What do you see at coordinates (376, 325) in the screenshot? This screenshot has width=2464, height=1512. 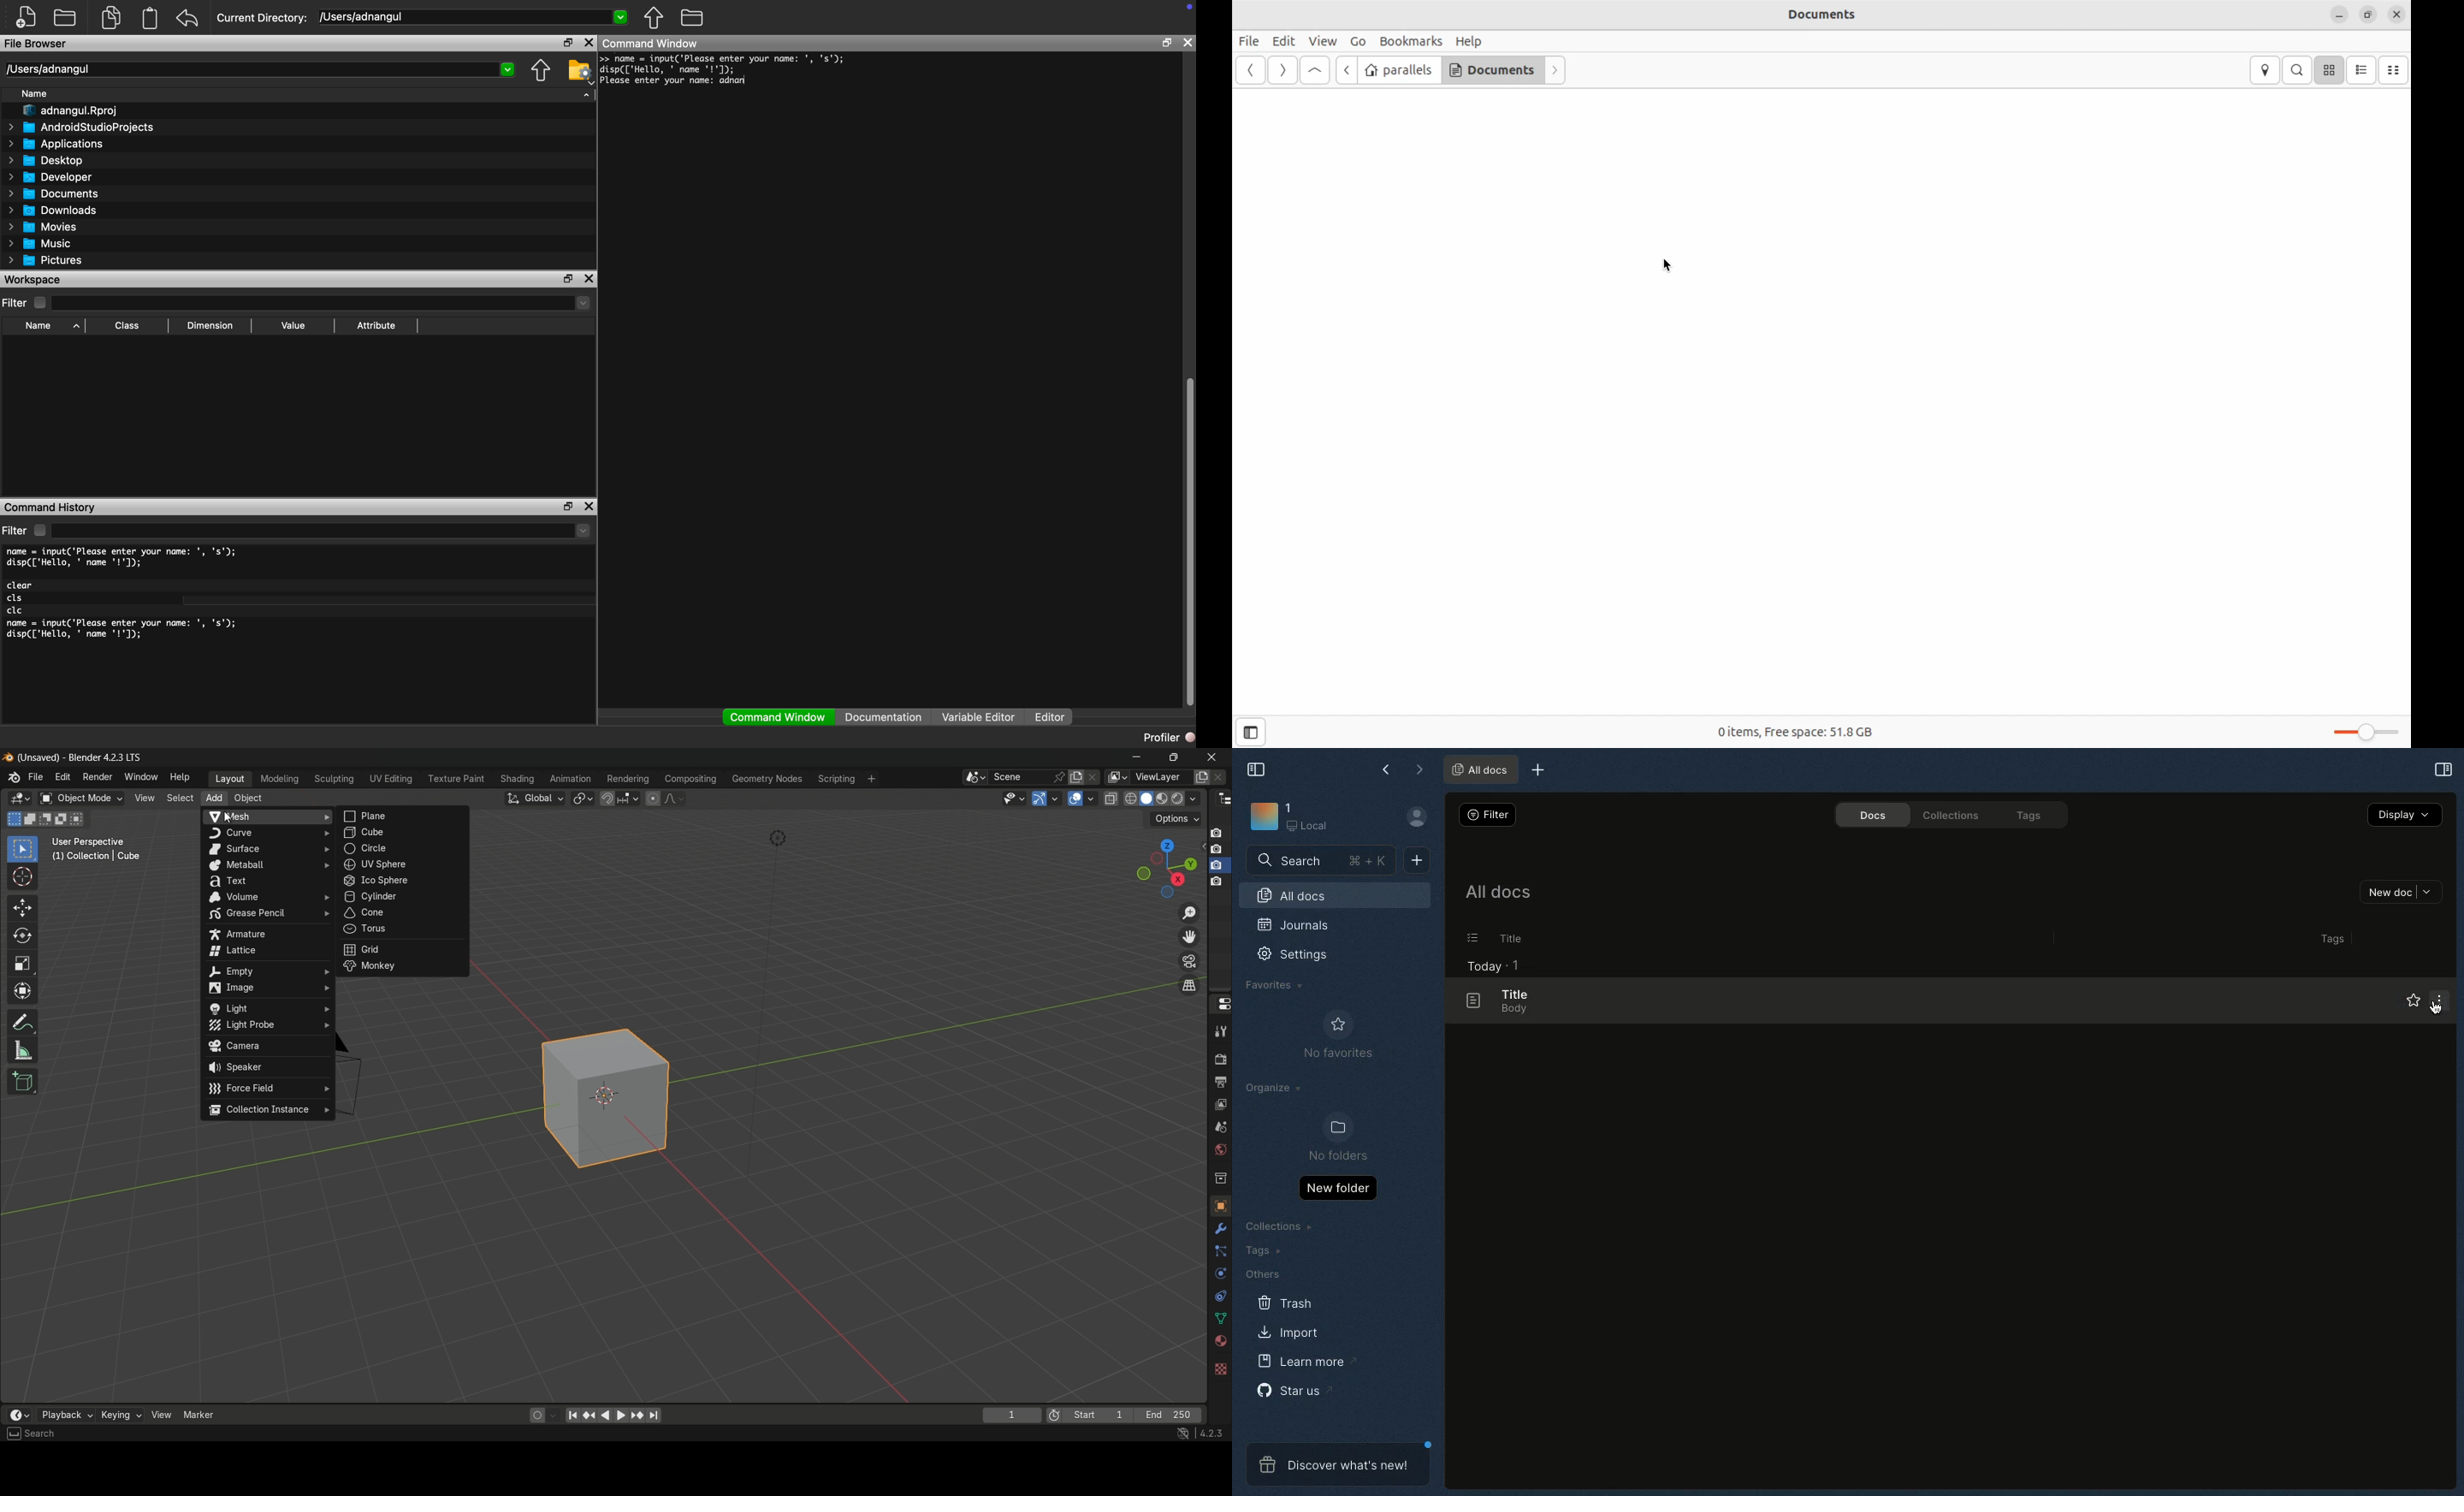 I see `Attribute` at bounding box center [376, 325].